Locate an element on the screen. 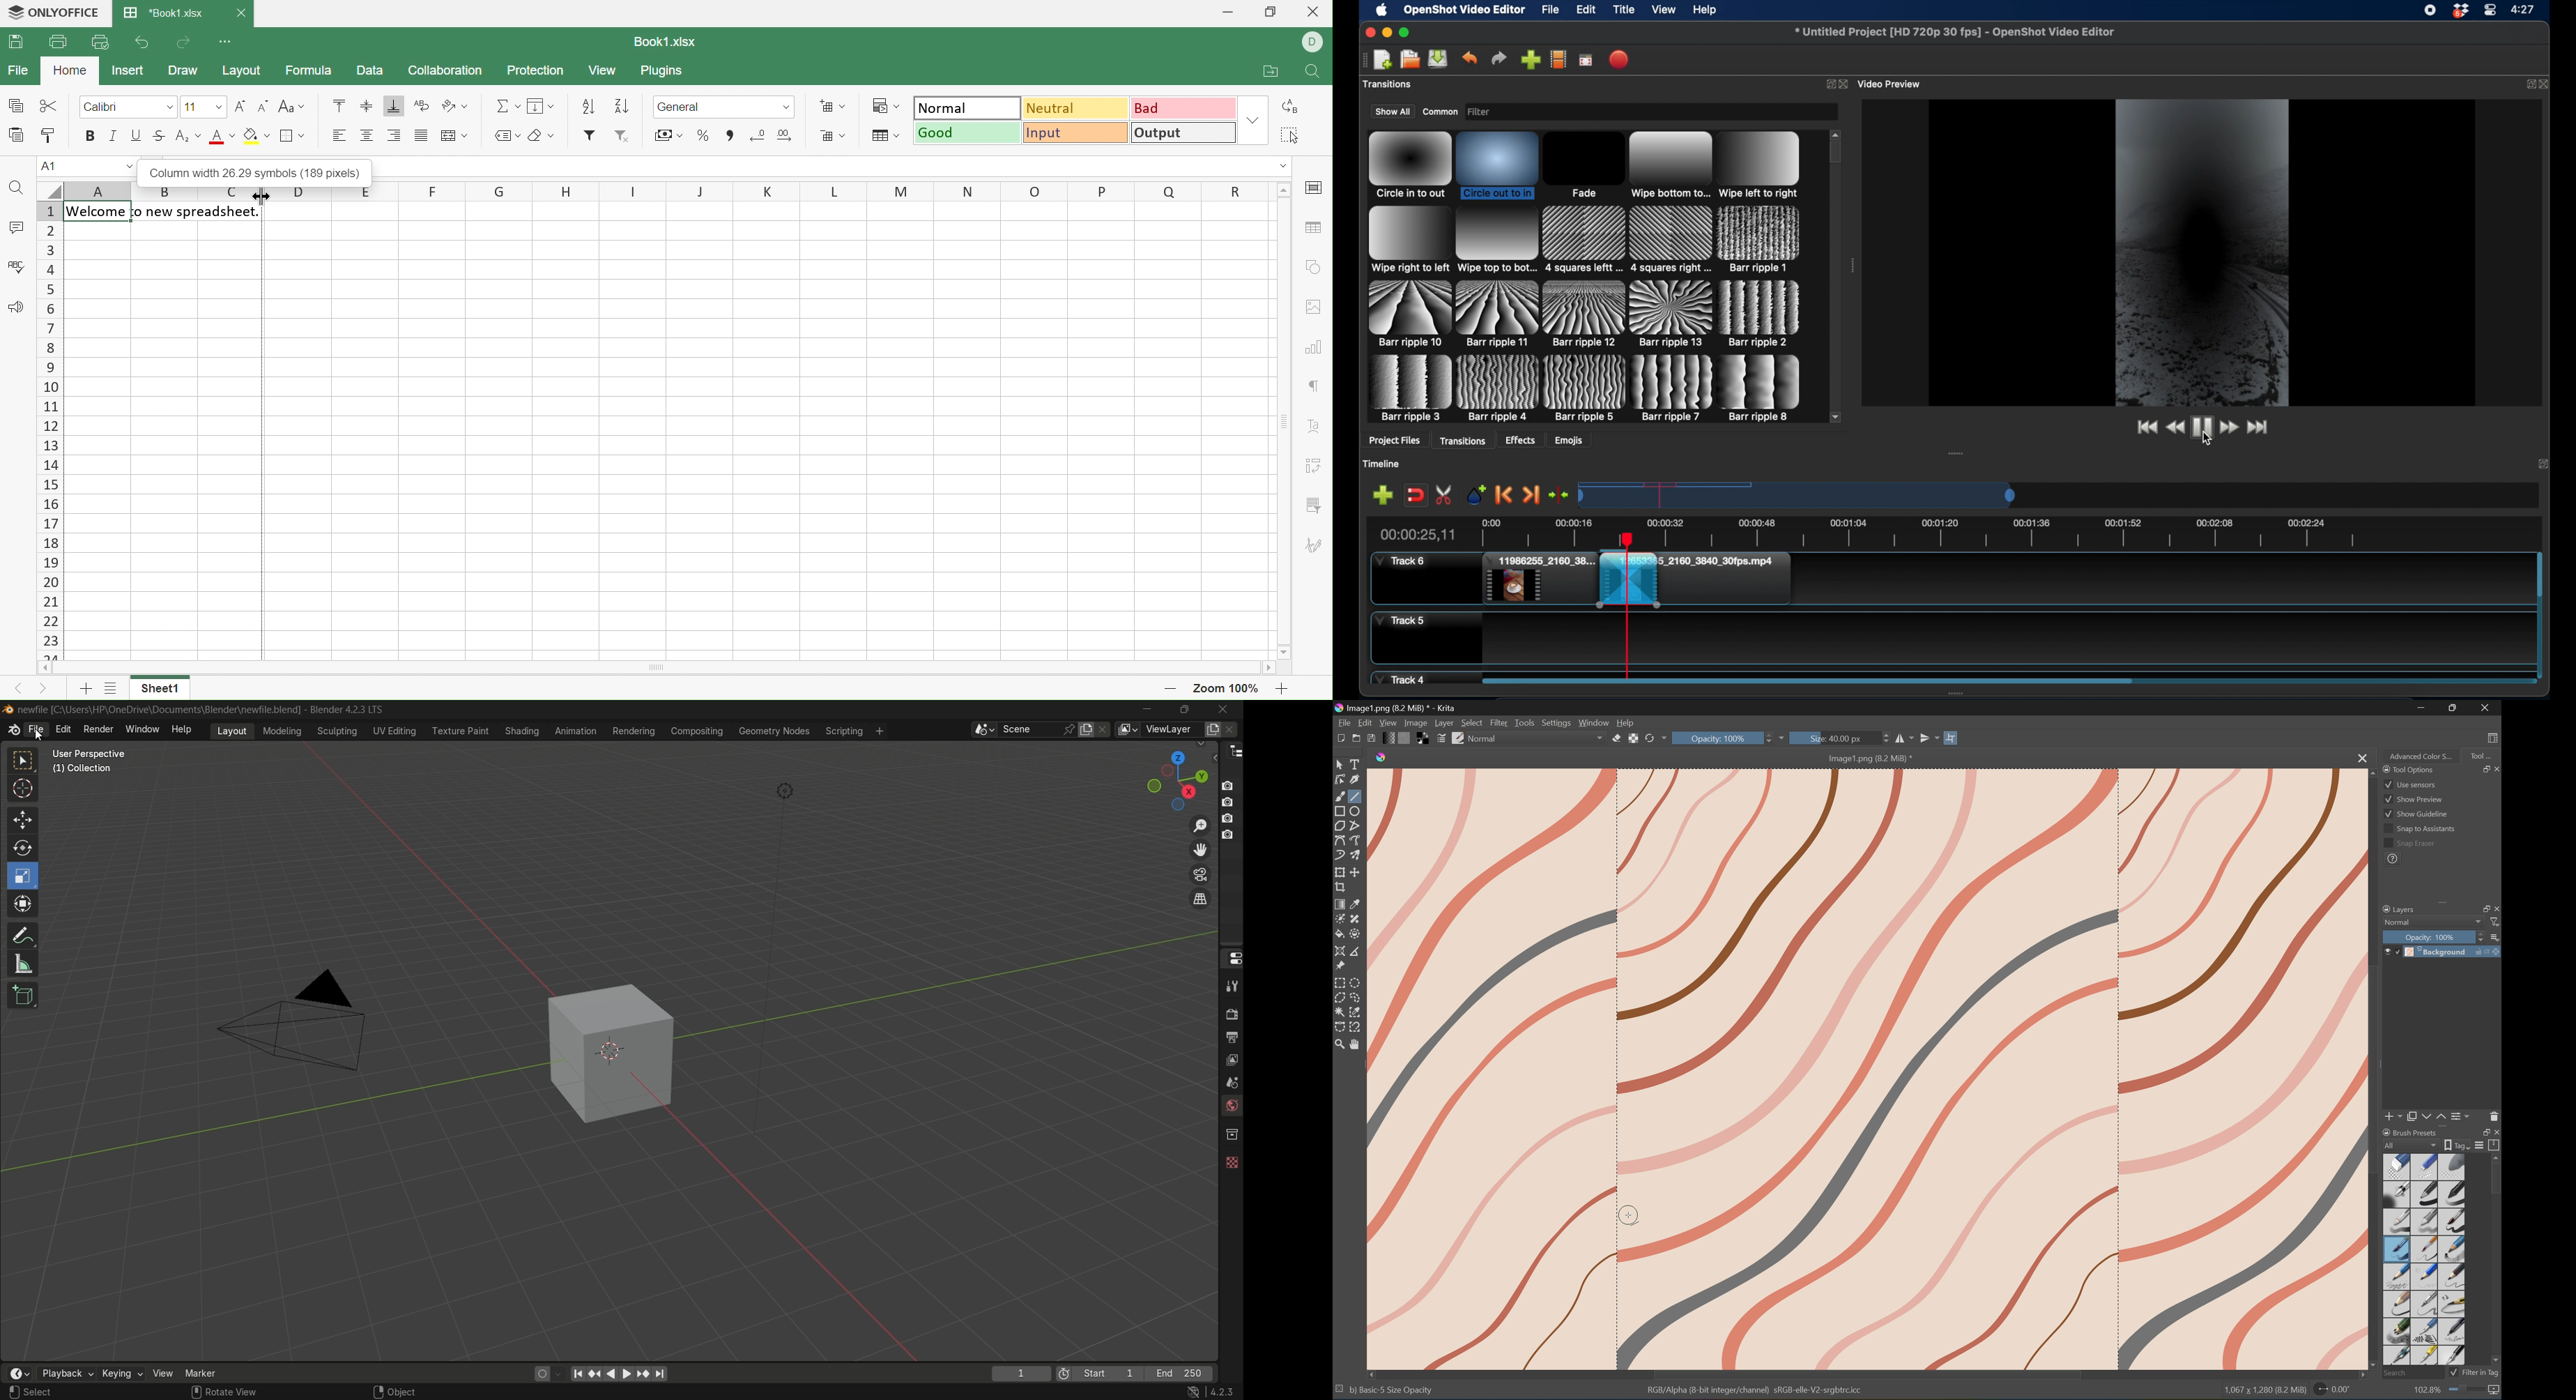 This screenshot has width=2576, height=1400. marker is located at coordinates (211, 1372).